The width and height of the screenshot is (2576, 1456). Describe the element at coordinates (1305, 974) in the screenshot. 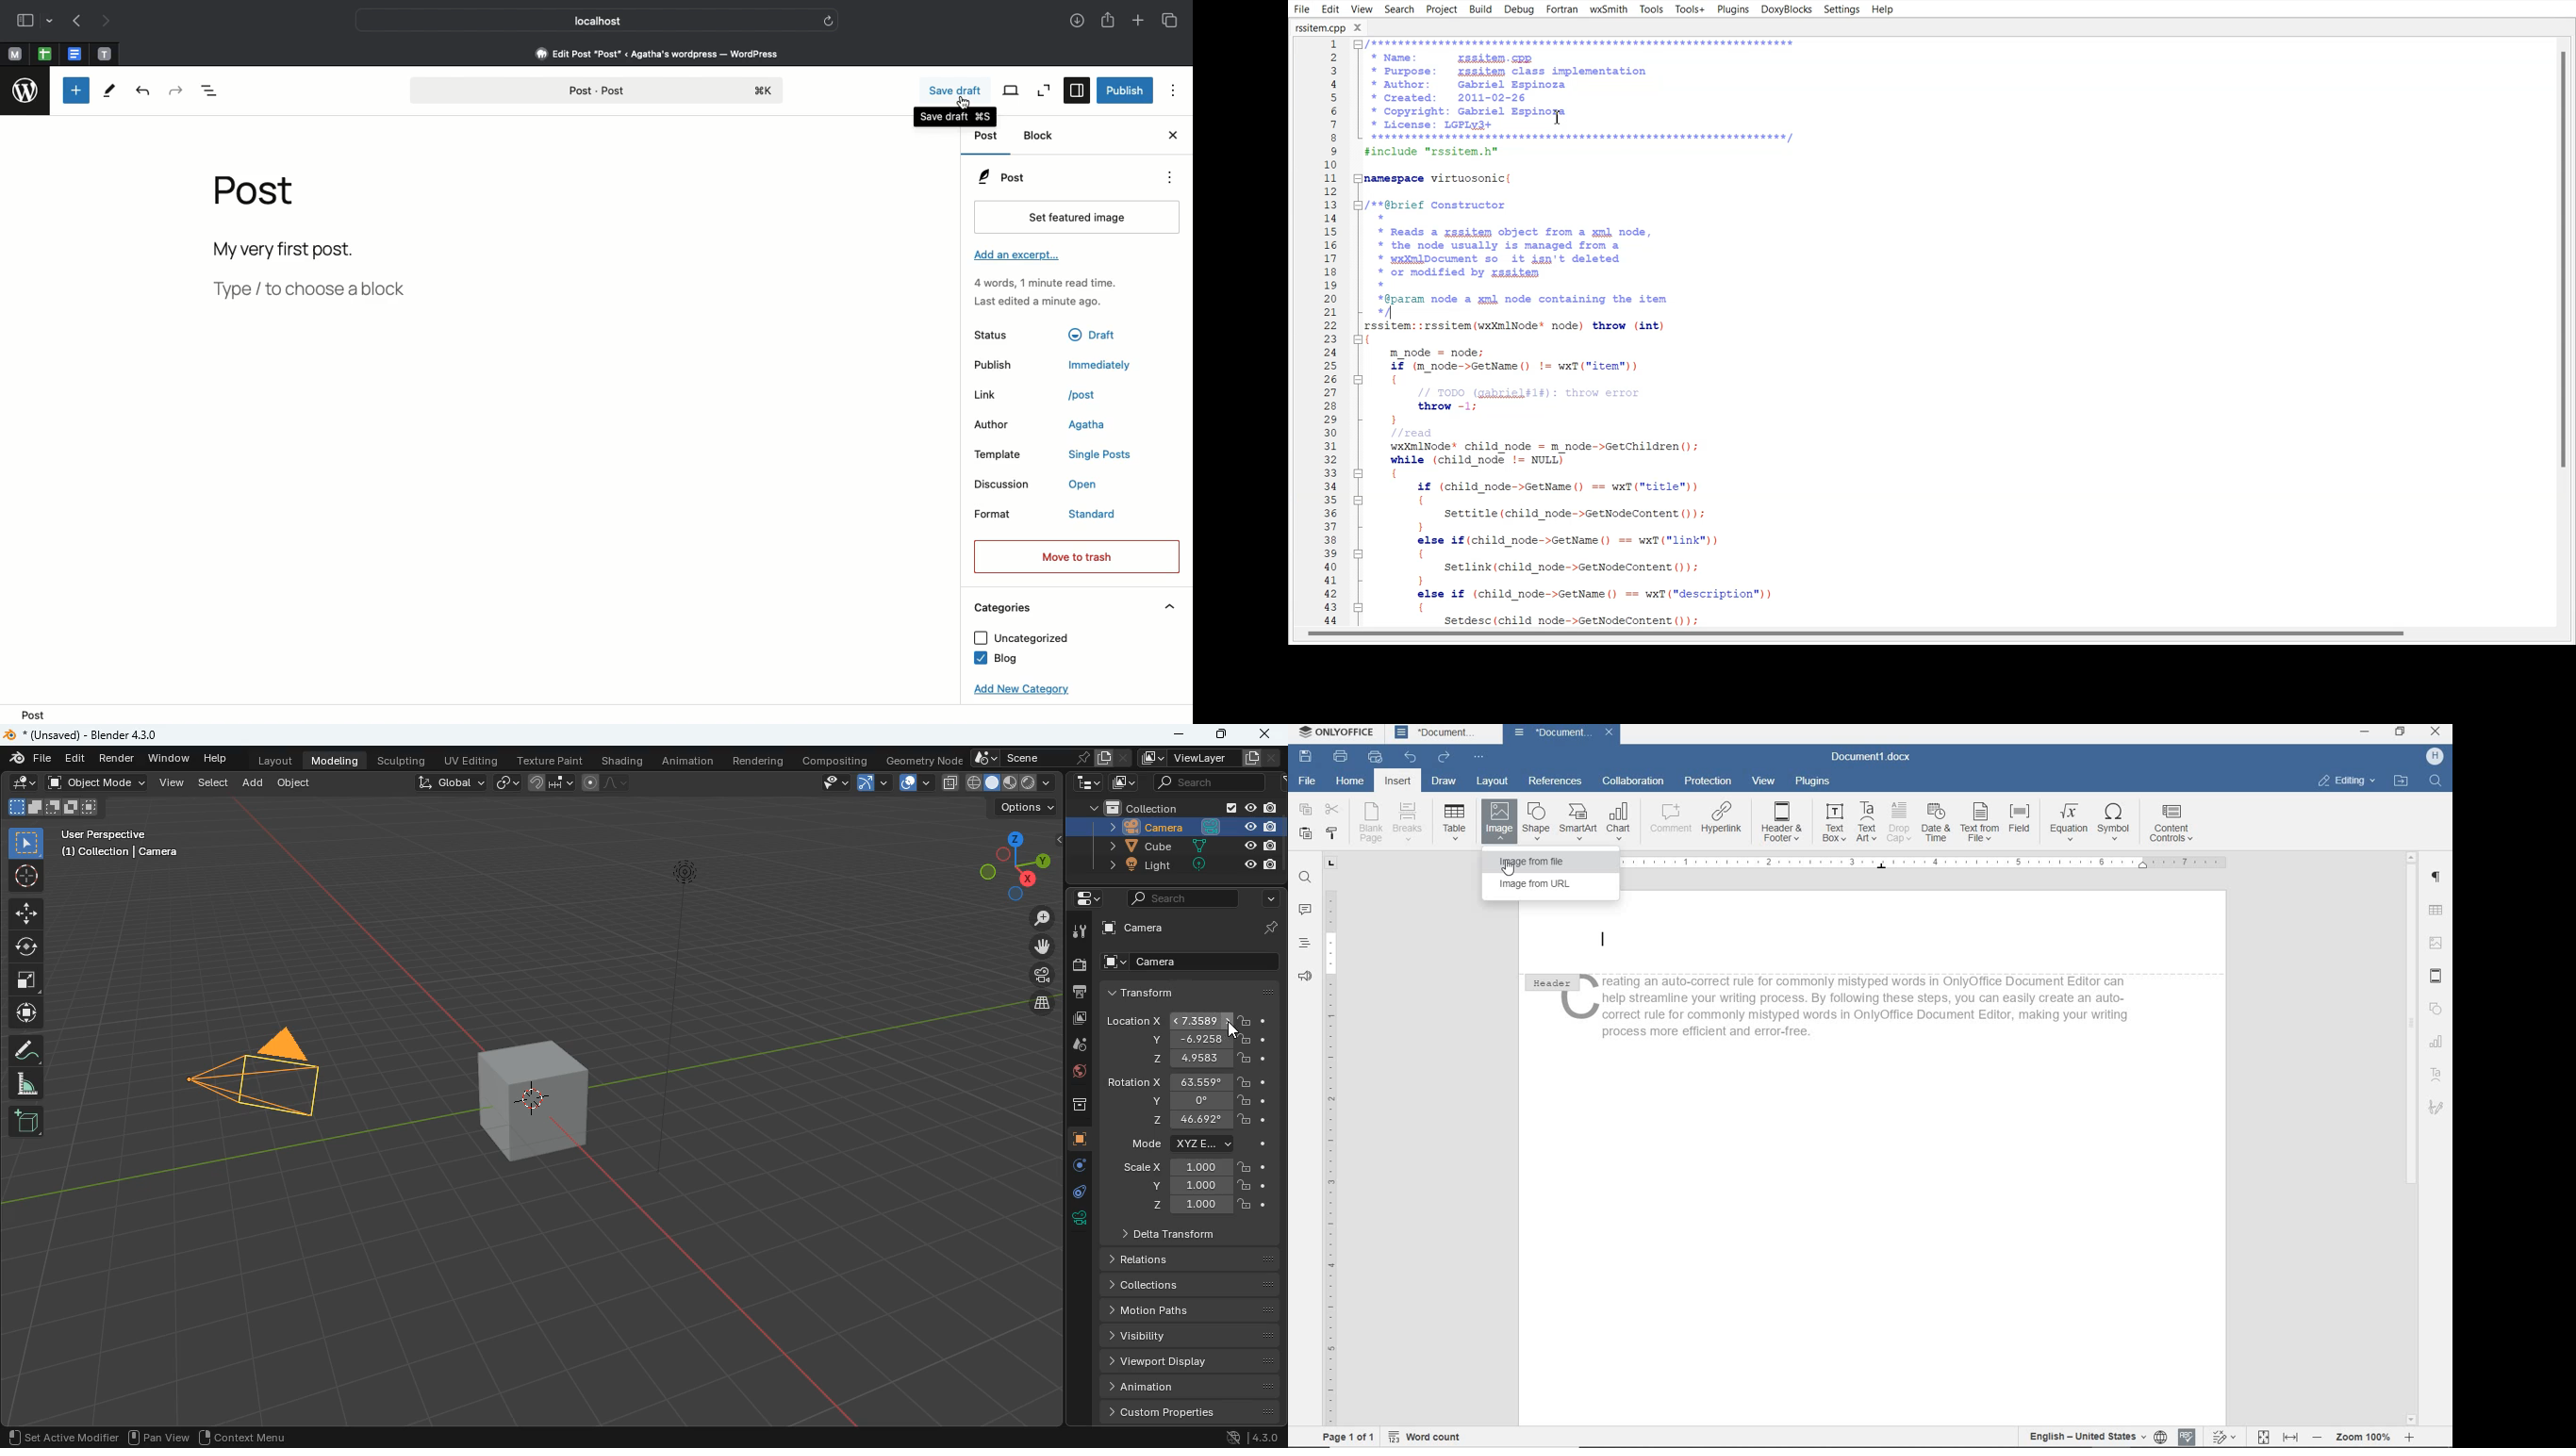

I see `FEEDBACK & SUPPORT` at that location.